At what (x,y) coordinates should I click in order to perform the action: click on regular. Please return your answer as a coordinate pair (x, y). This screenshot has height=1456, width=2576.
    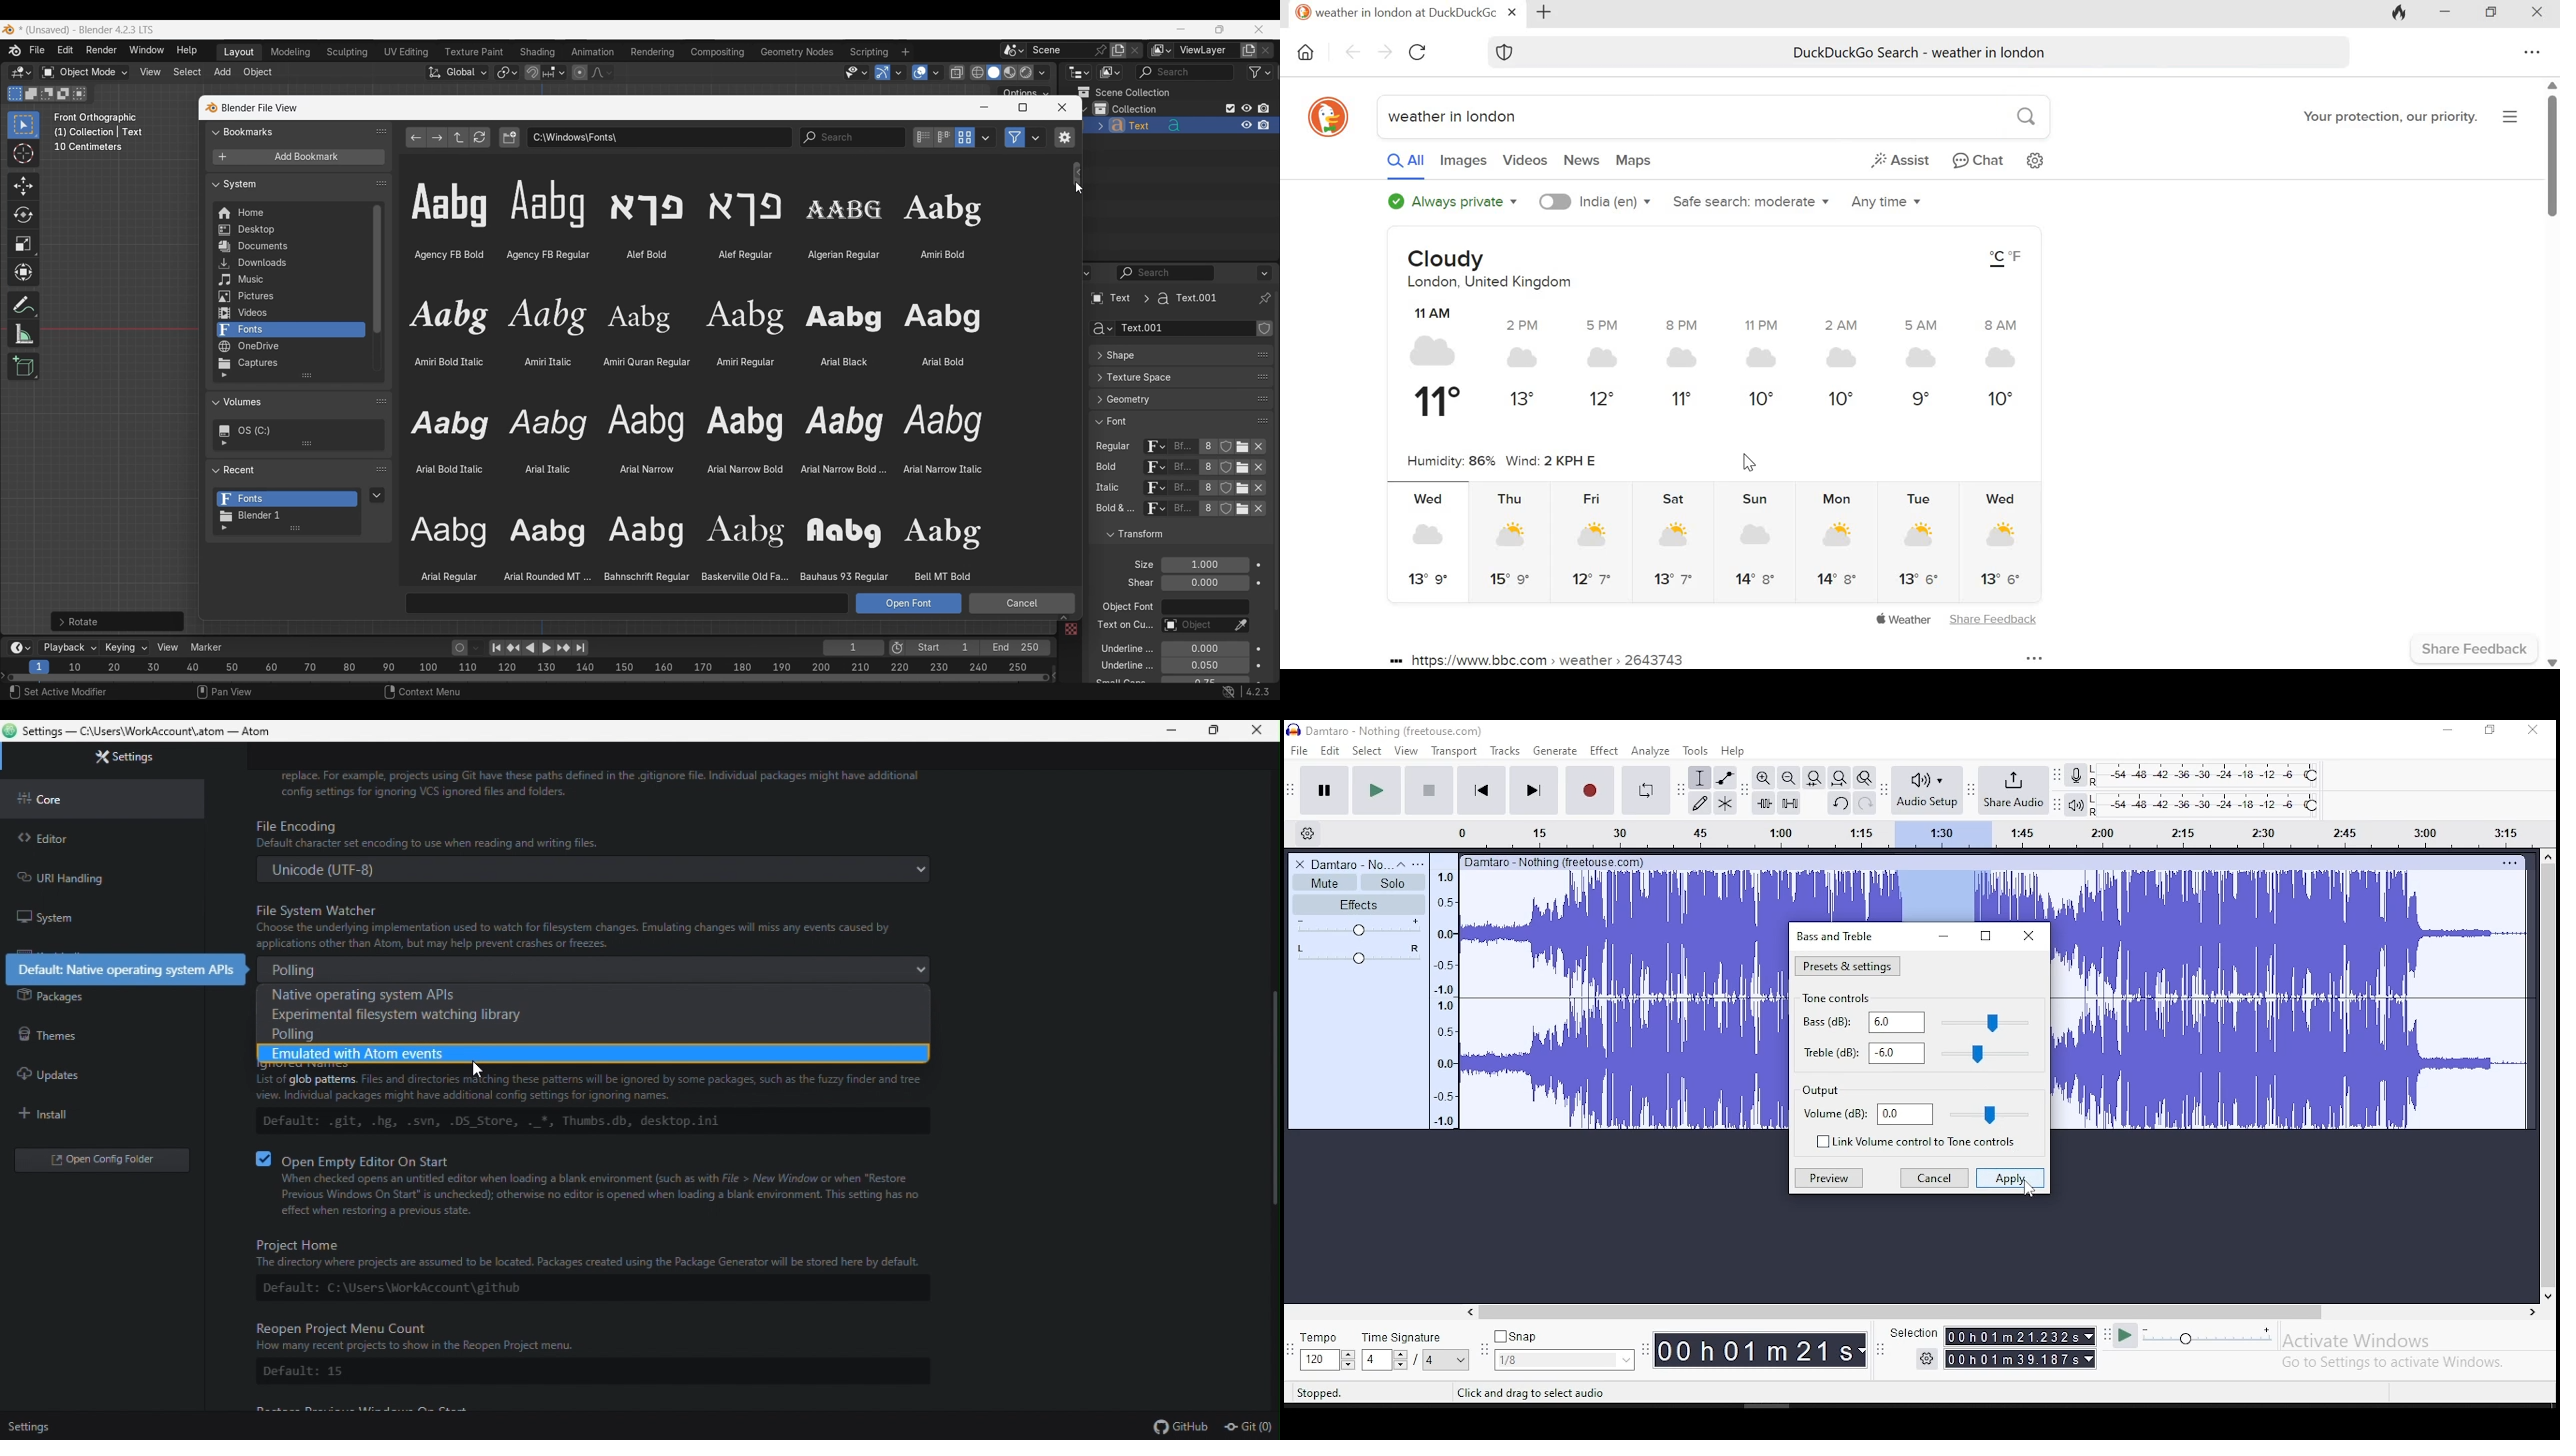
    Looking at the image, I should click on (1116, 447).